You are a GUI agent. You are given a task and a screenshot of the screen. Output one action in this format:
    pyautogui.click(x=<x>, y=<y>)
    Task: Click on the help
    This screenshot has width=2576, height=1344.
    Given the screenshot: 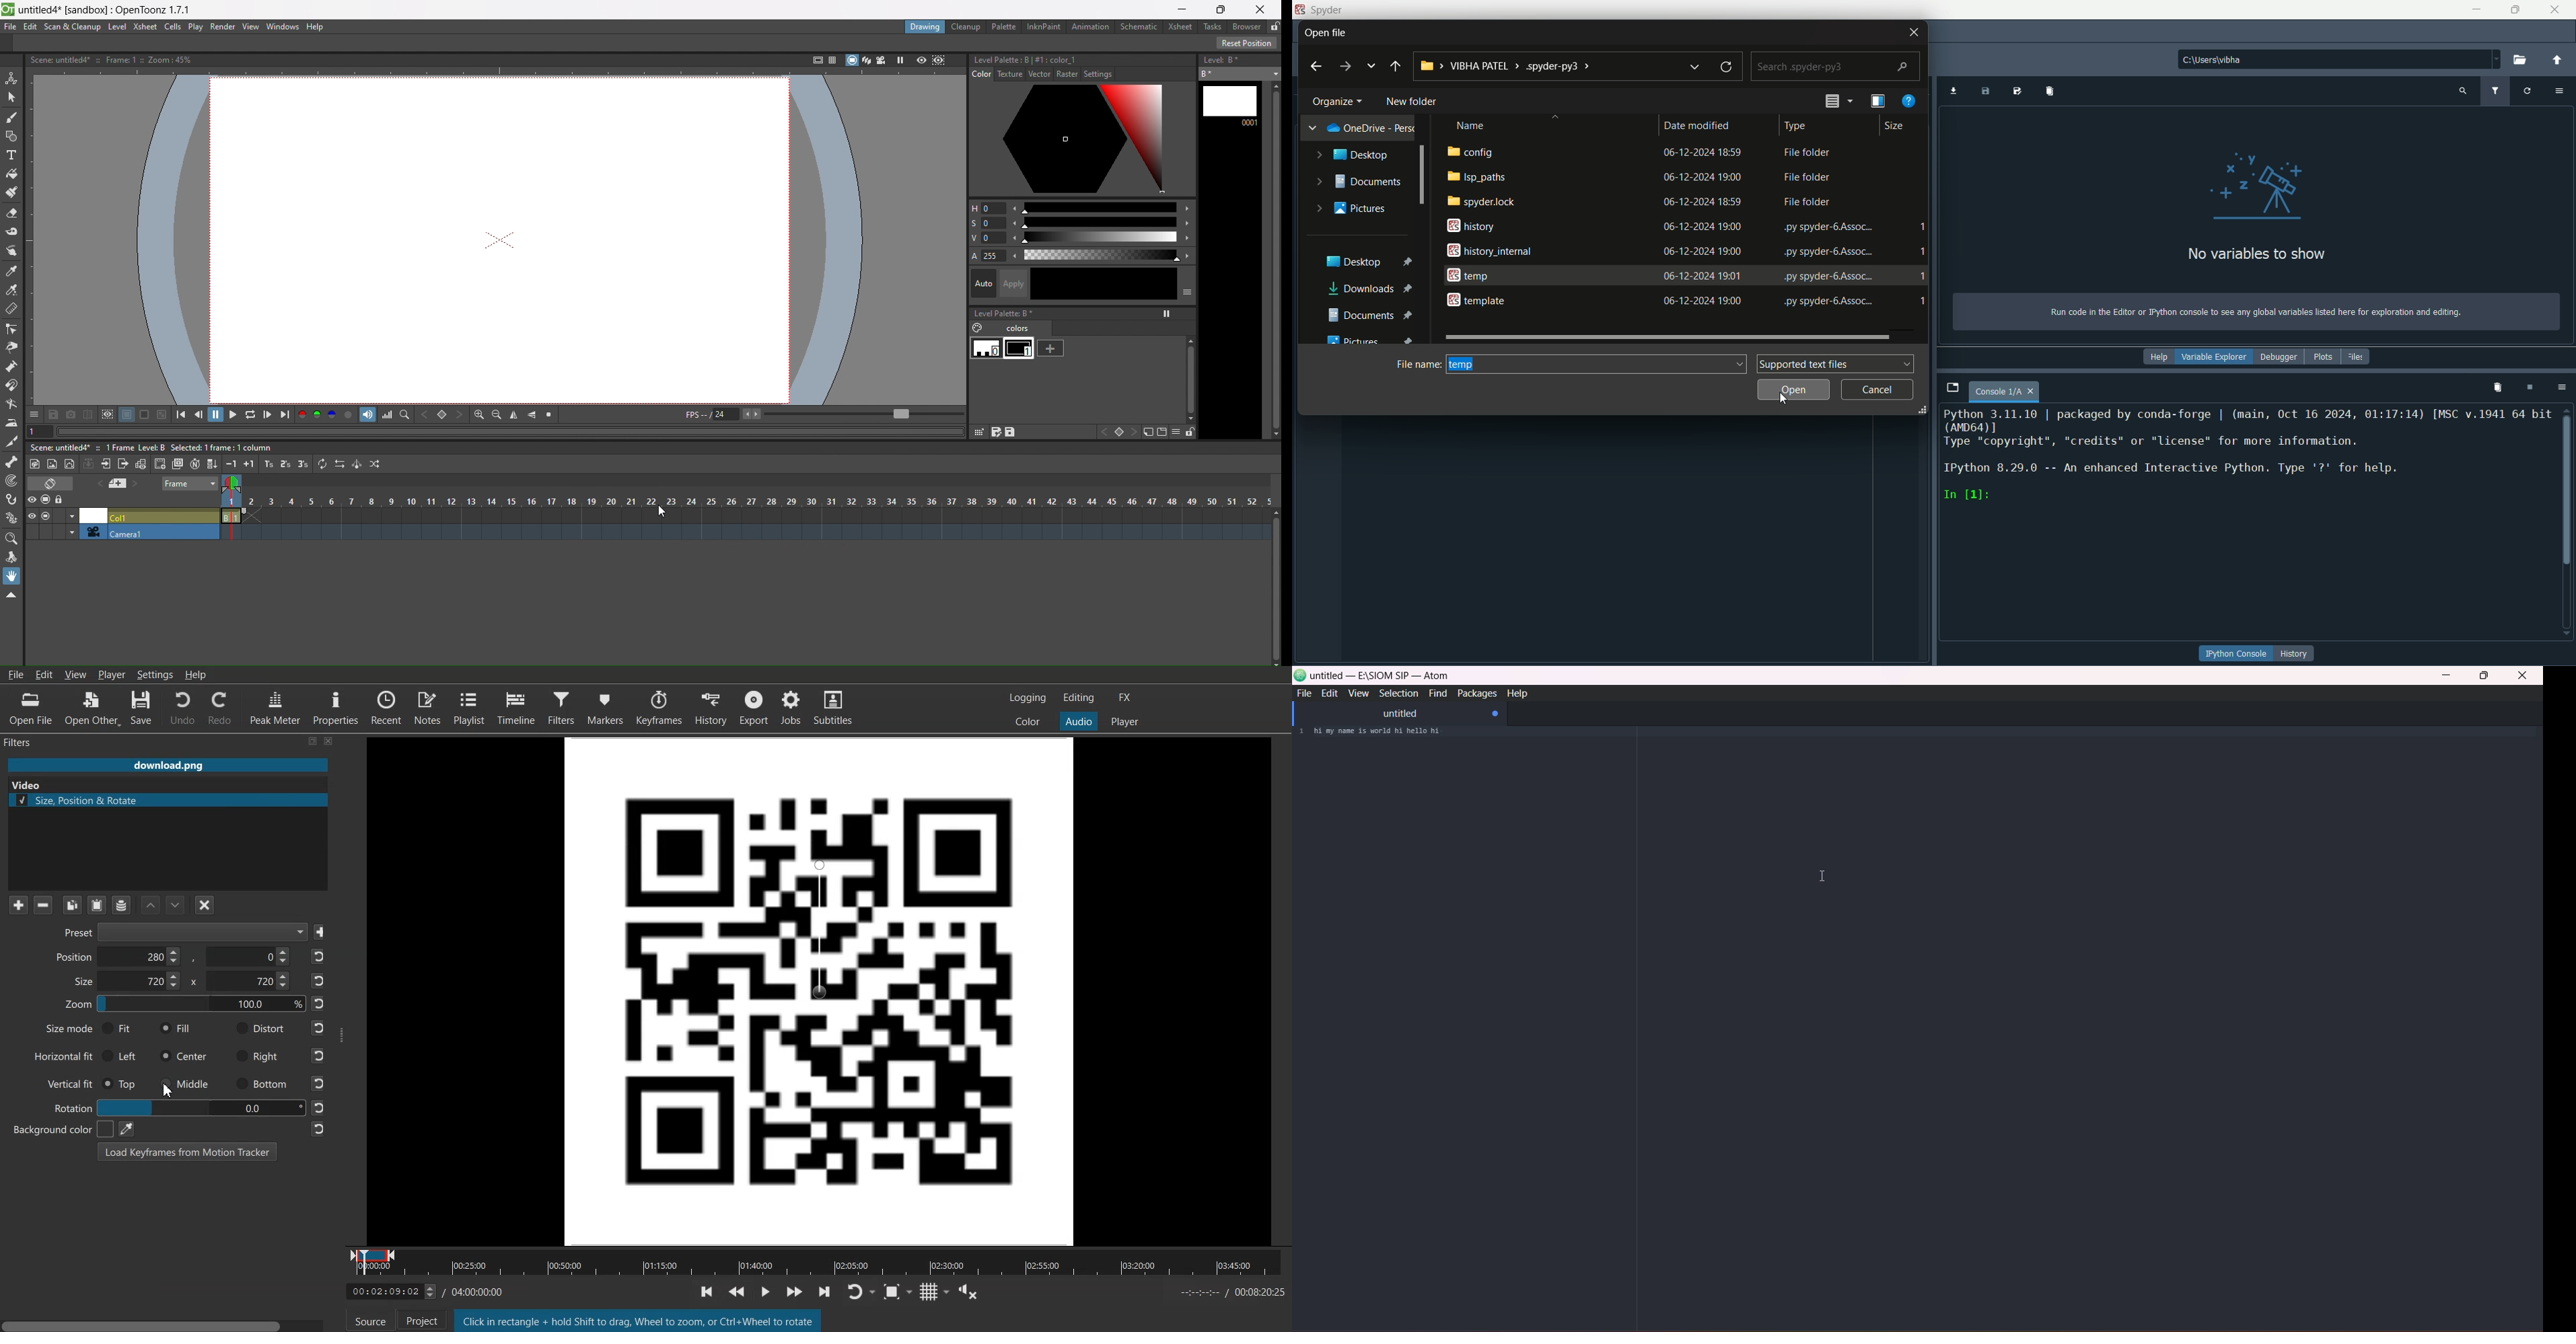 What is the action you would take?
    pyautogui.click(x=2162, y=358)
    